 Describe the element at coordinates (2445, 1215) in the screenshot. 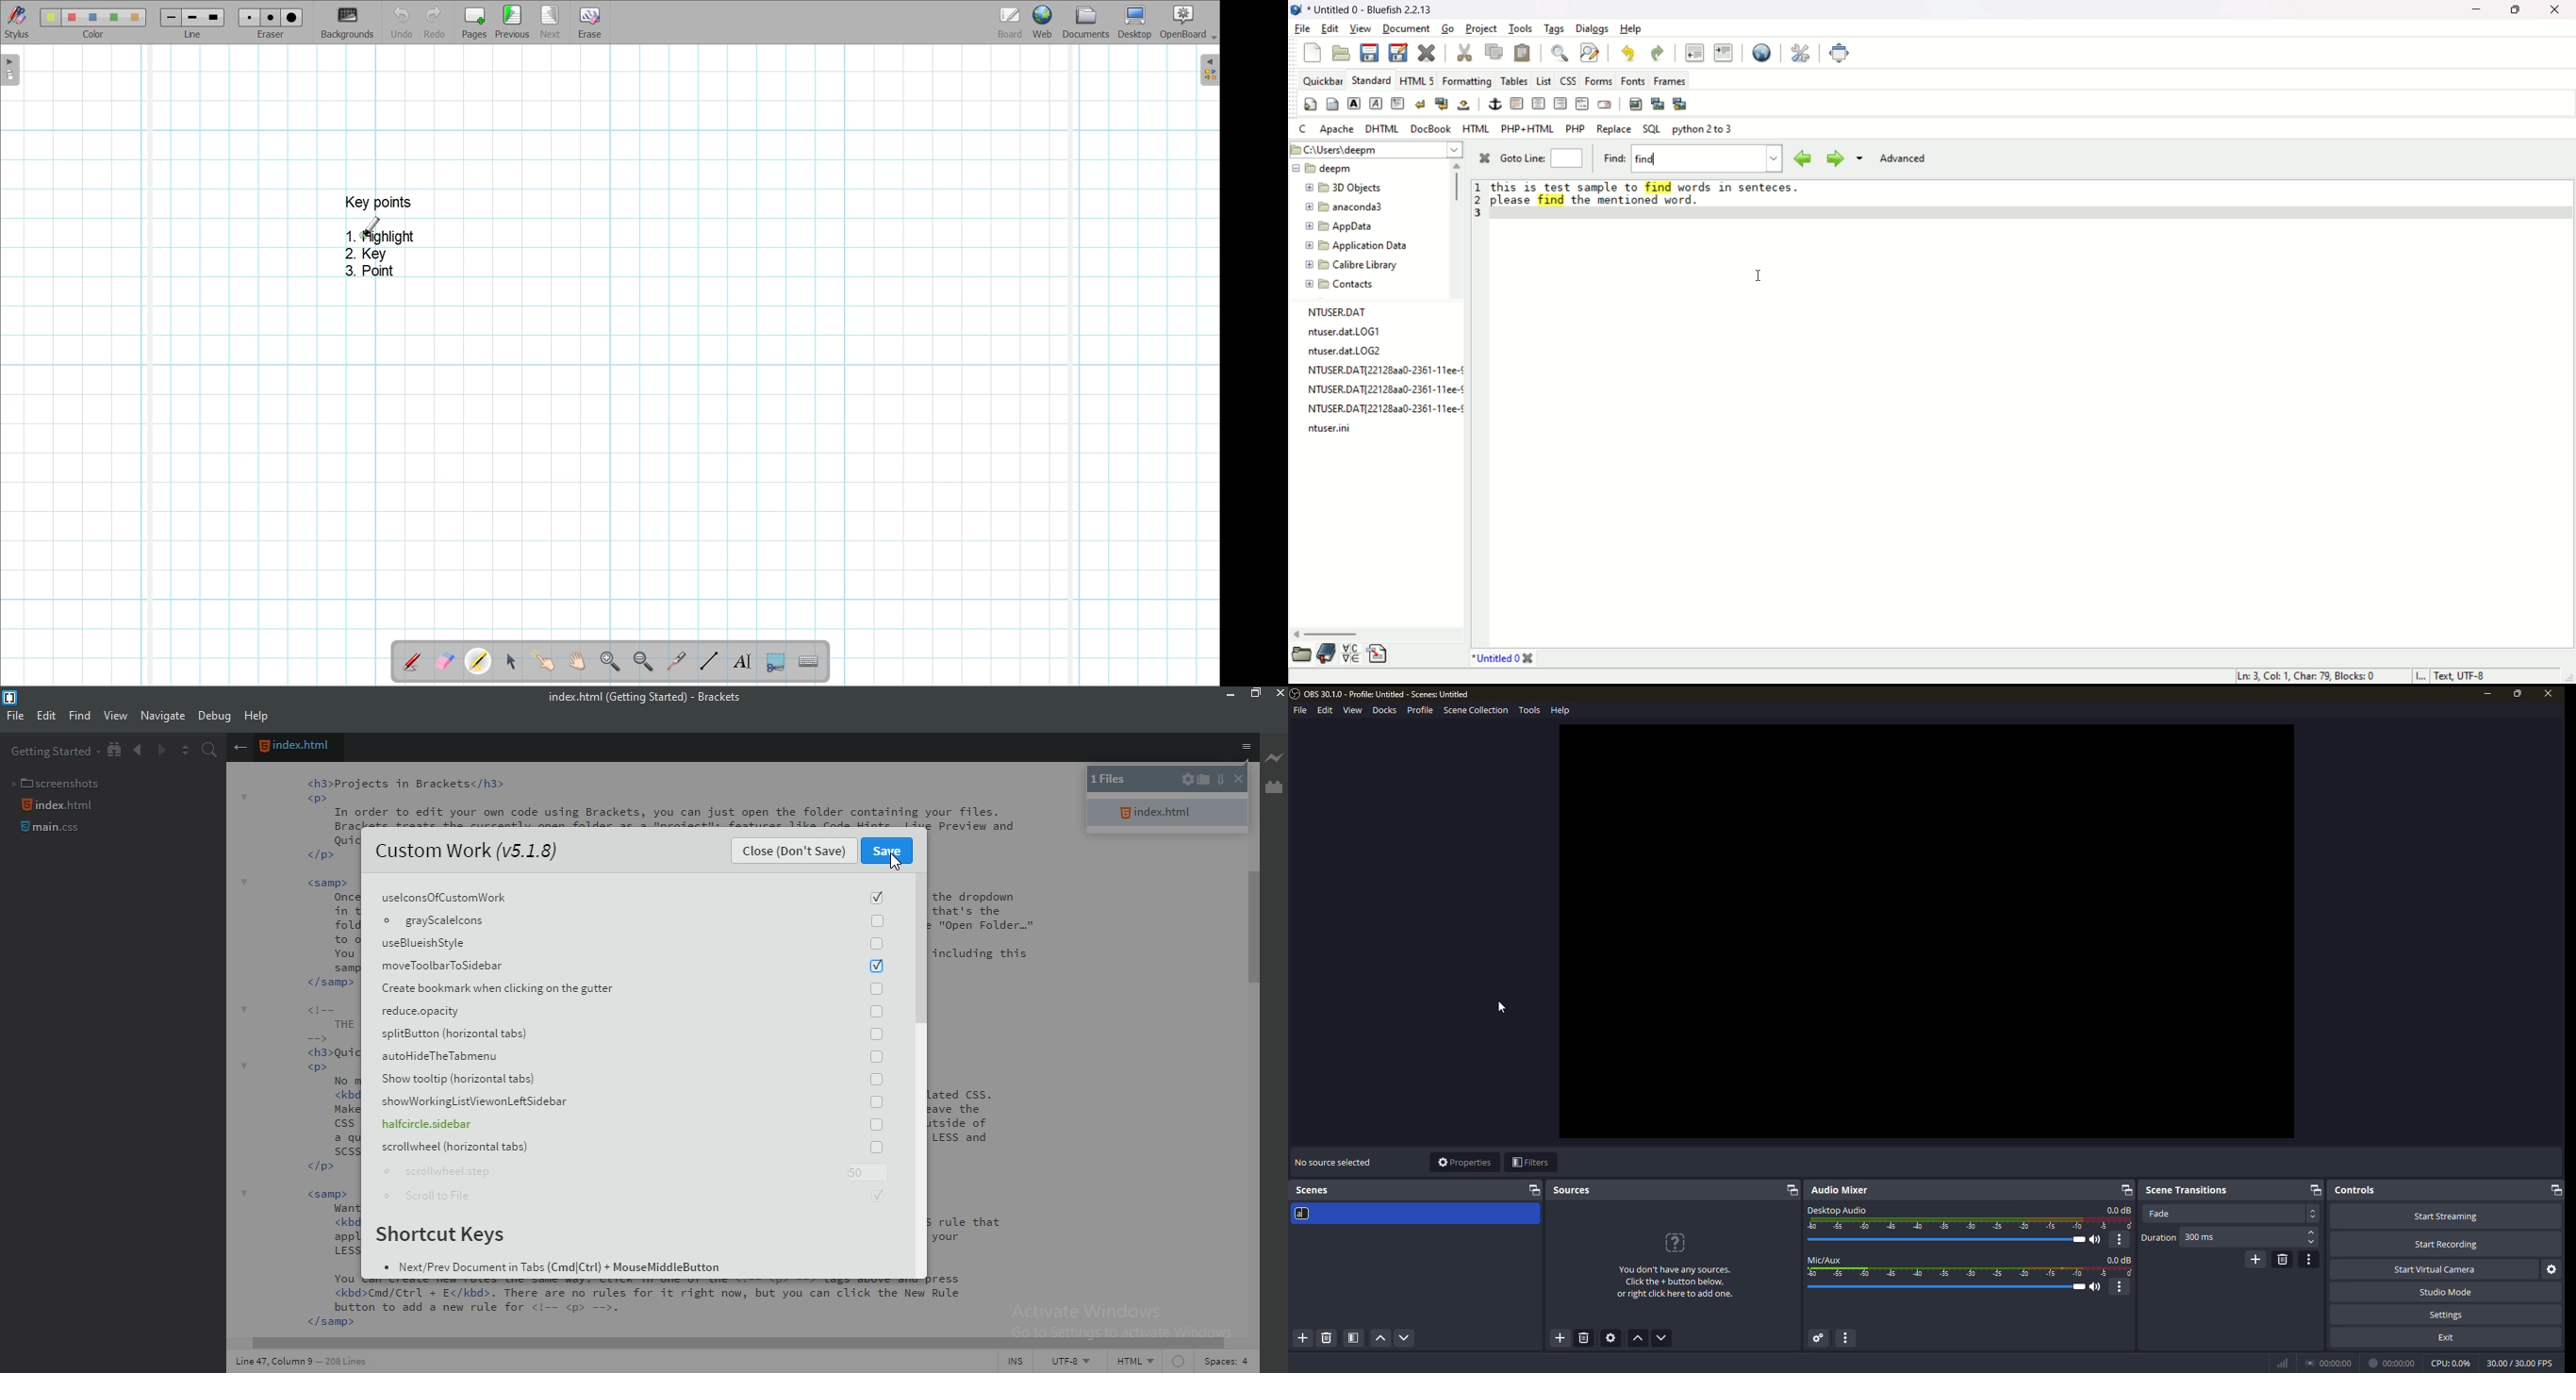

I see `start streaming` at that location.